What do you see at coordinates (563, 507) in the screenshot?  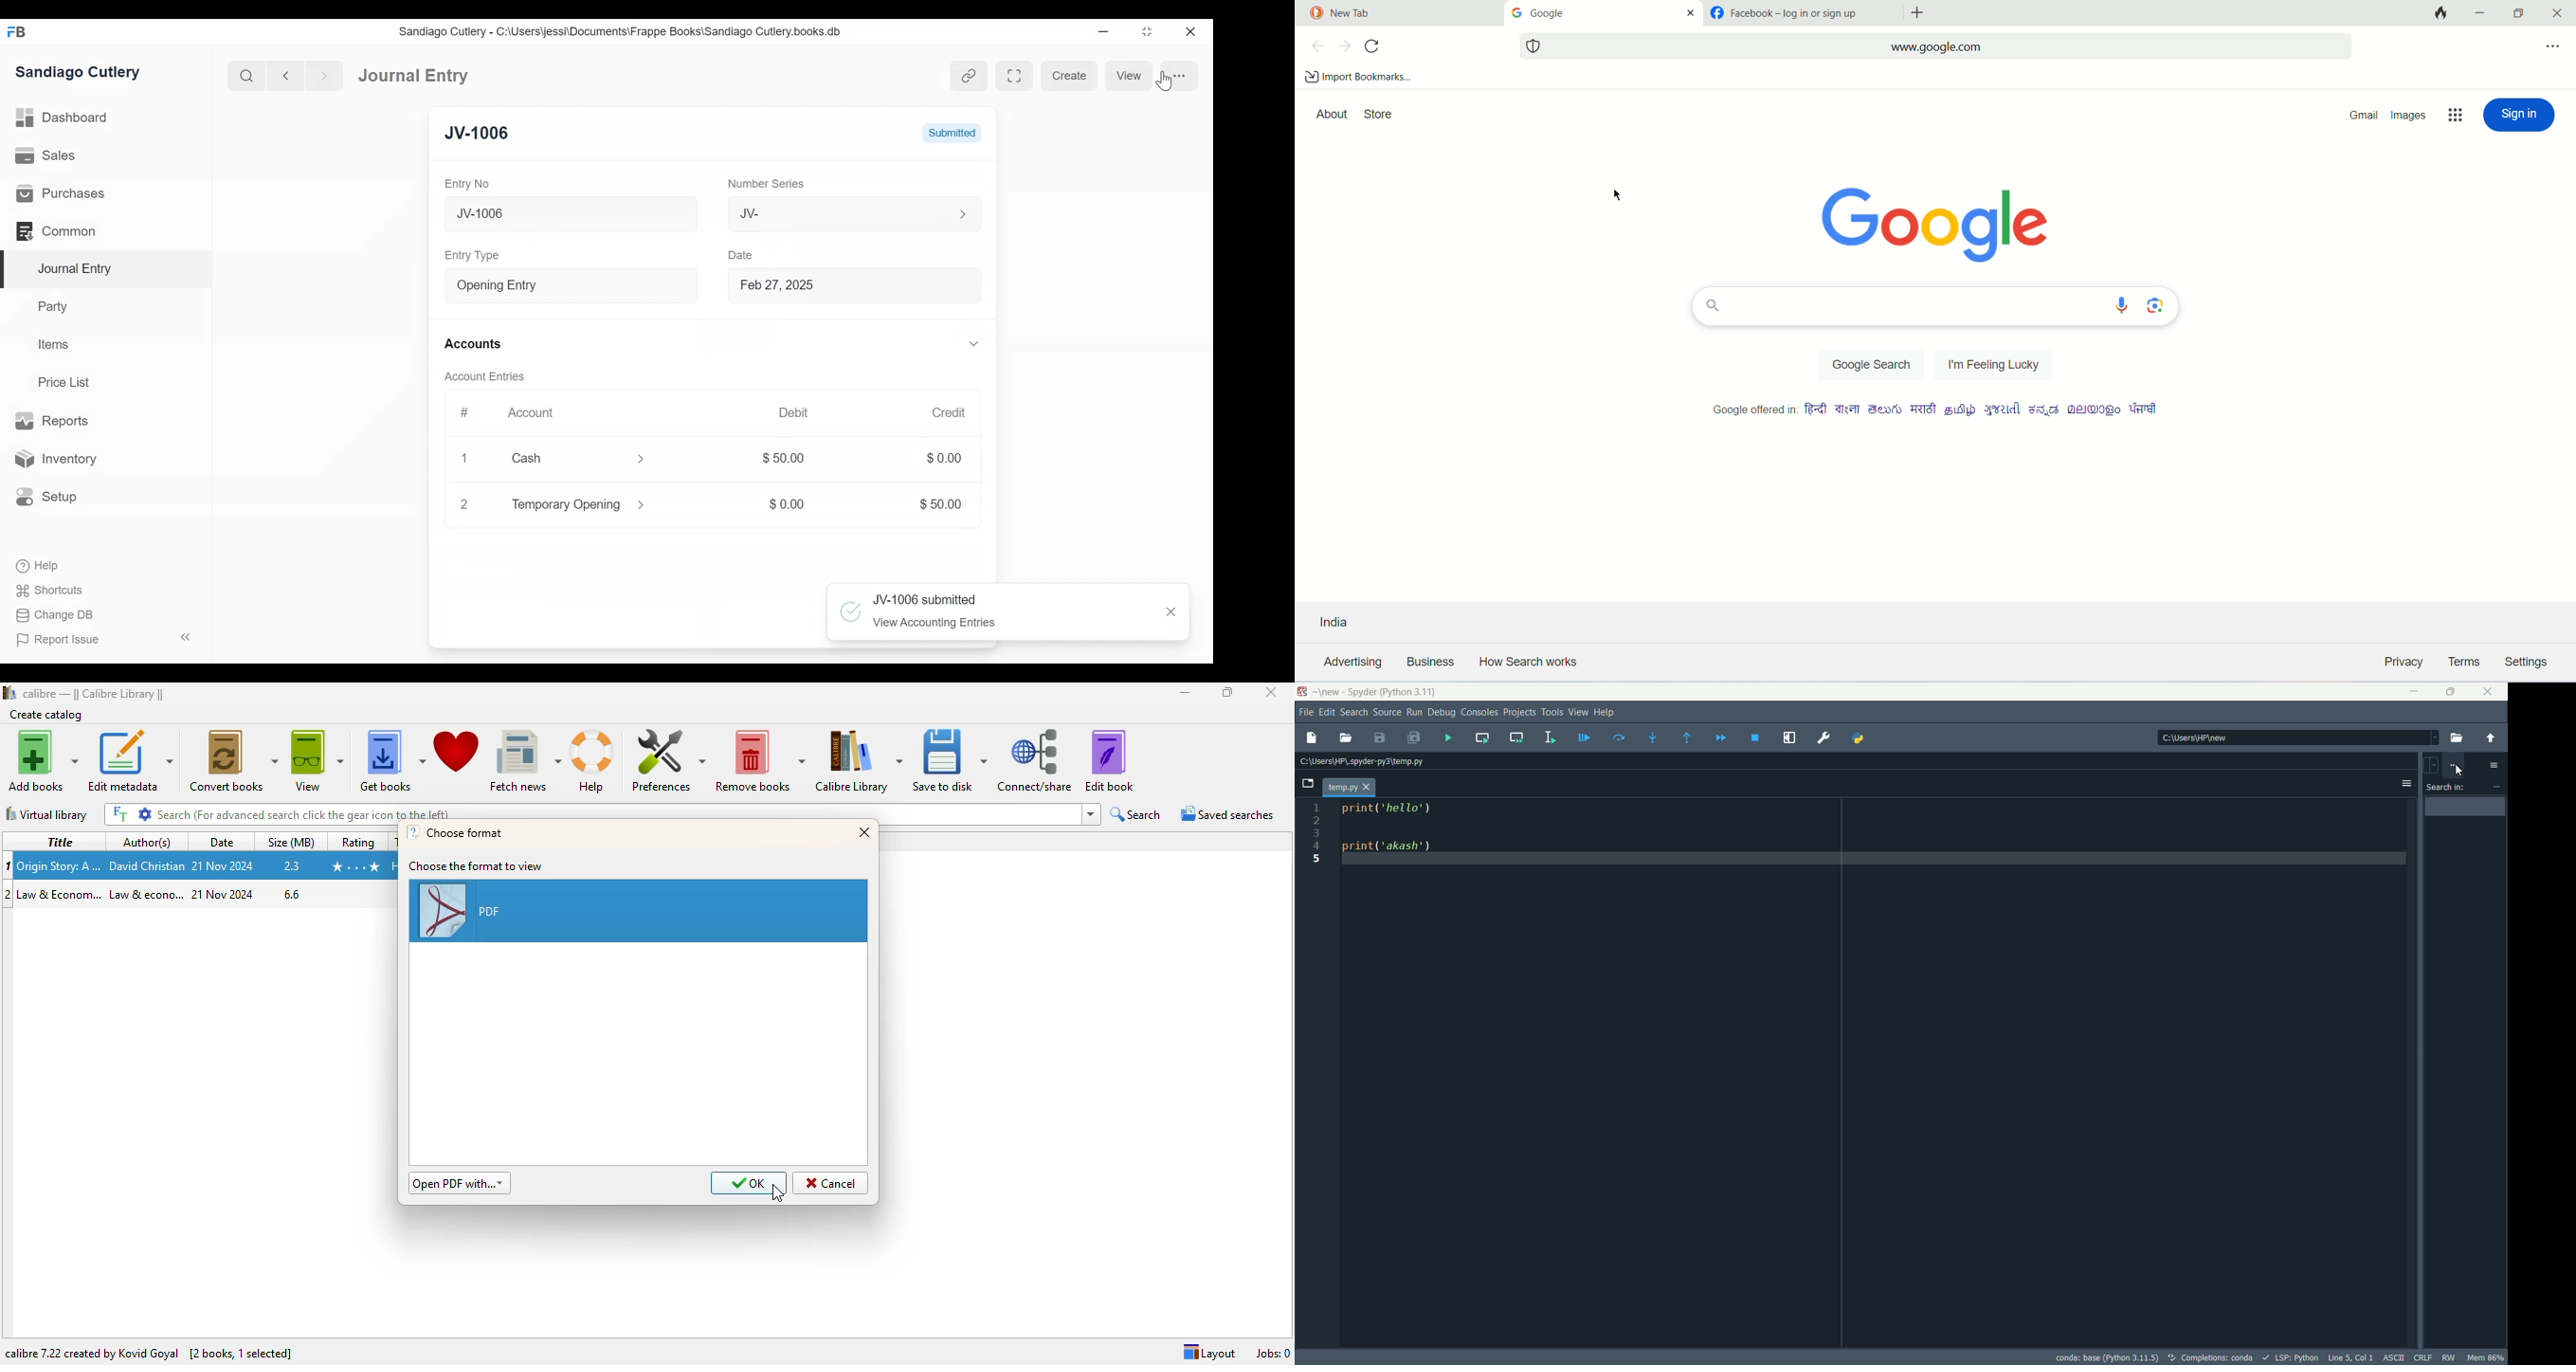 I see `Temporary Opening` at bounding box center [563, 507].